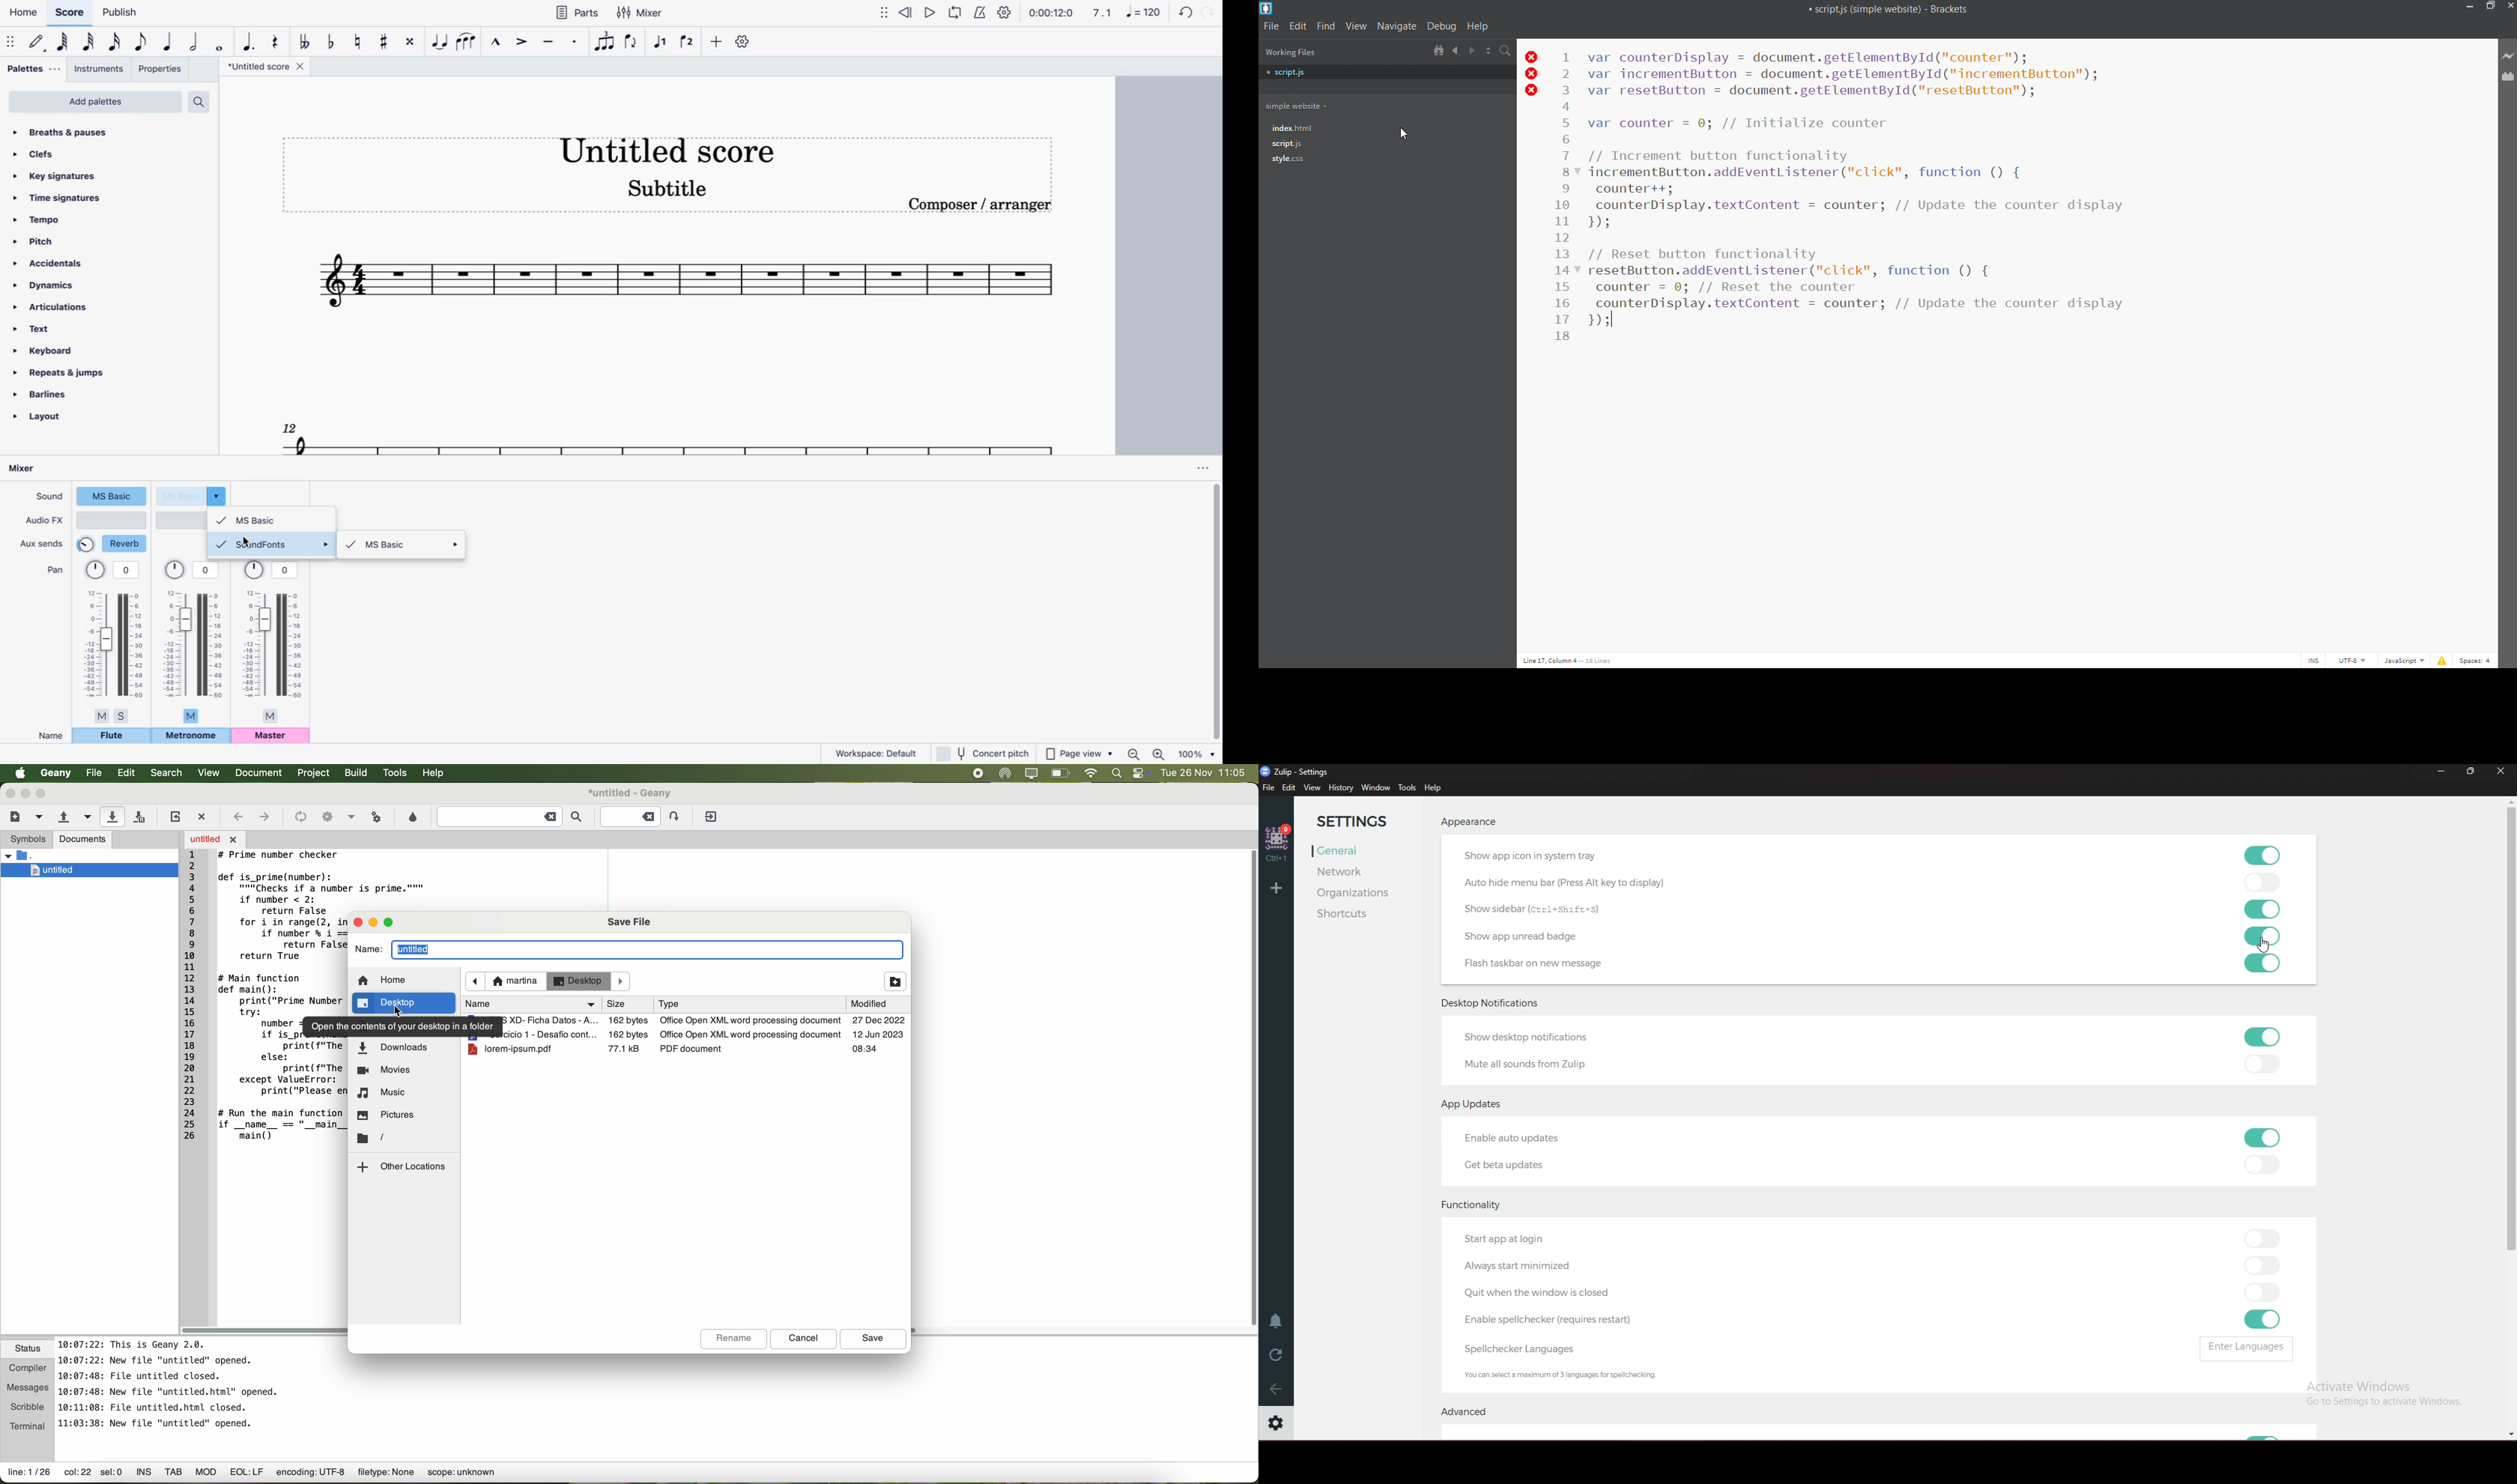  I want to click on score, so click(685, 285).